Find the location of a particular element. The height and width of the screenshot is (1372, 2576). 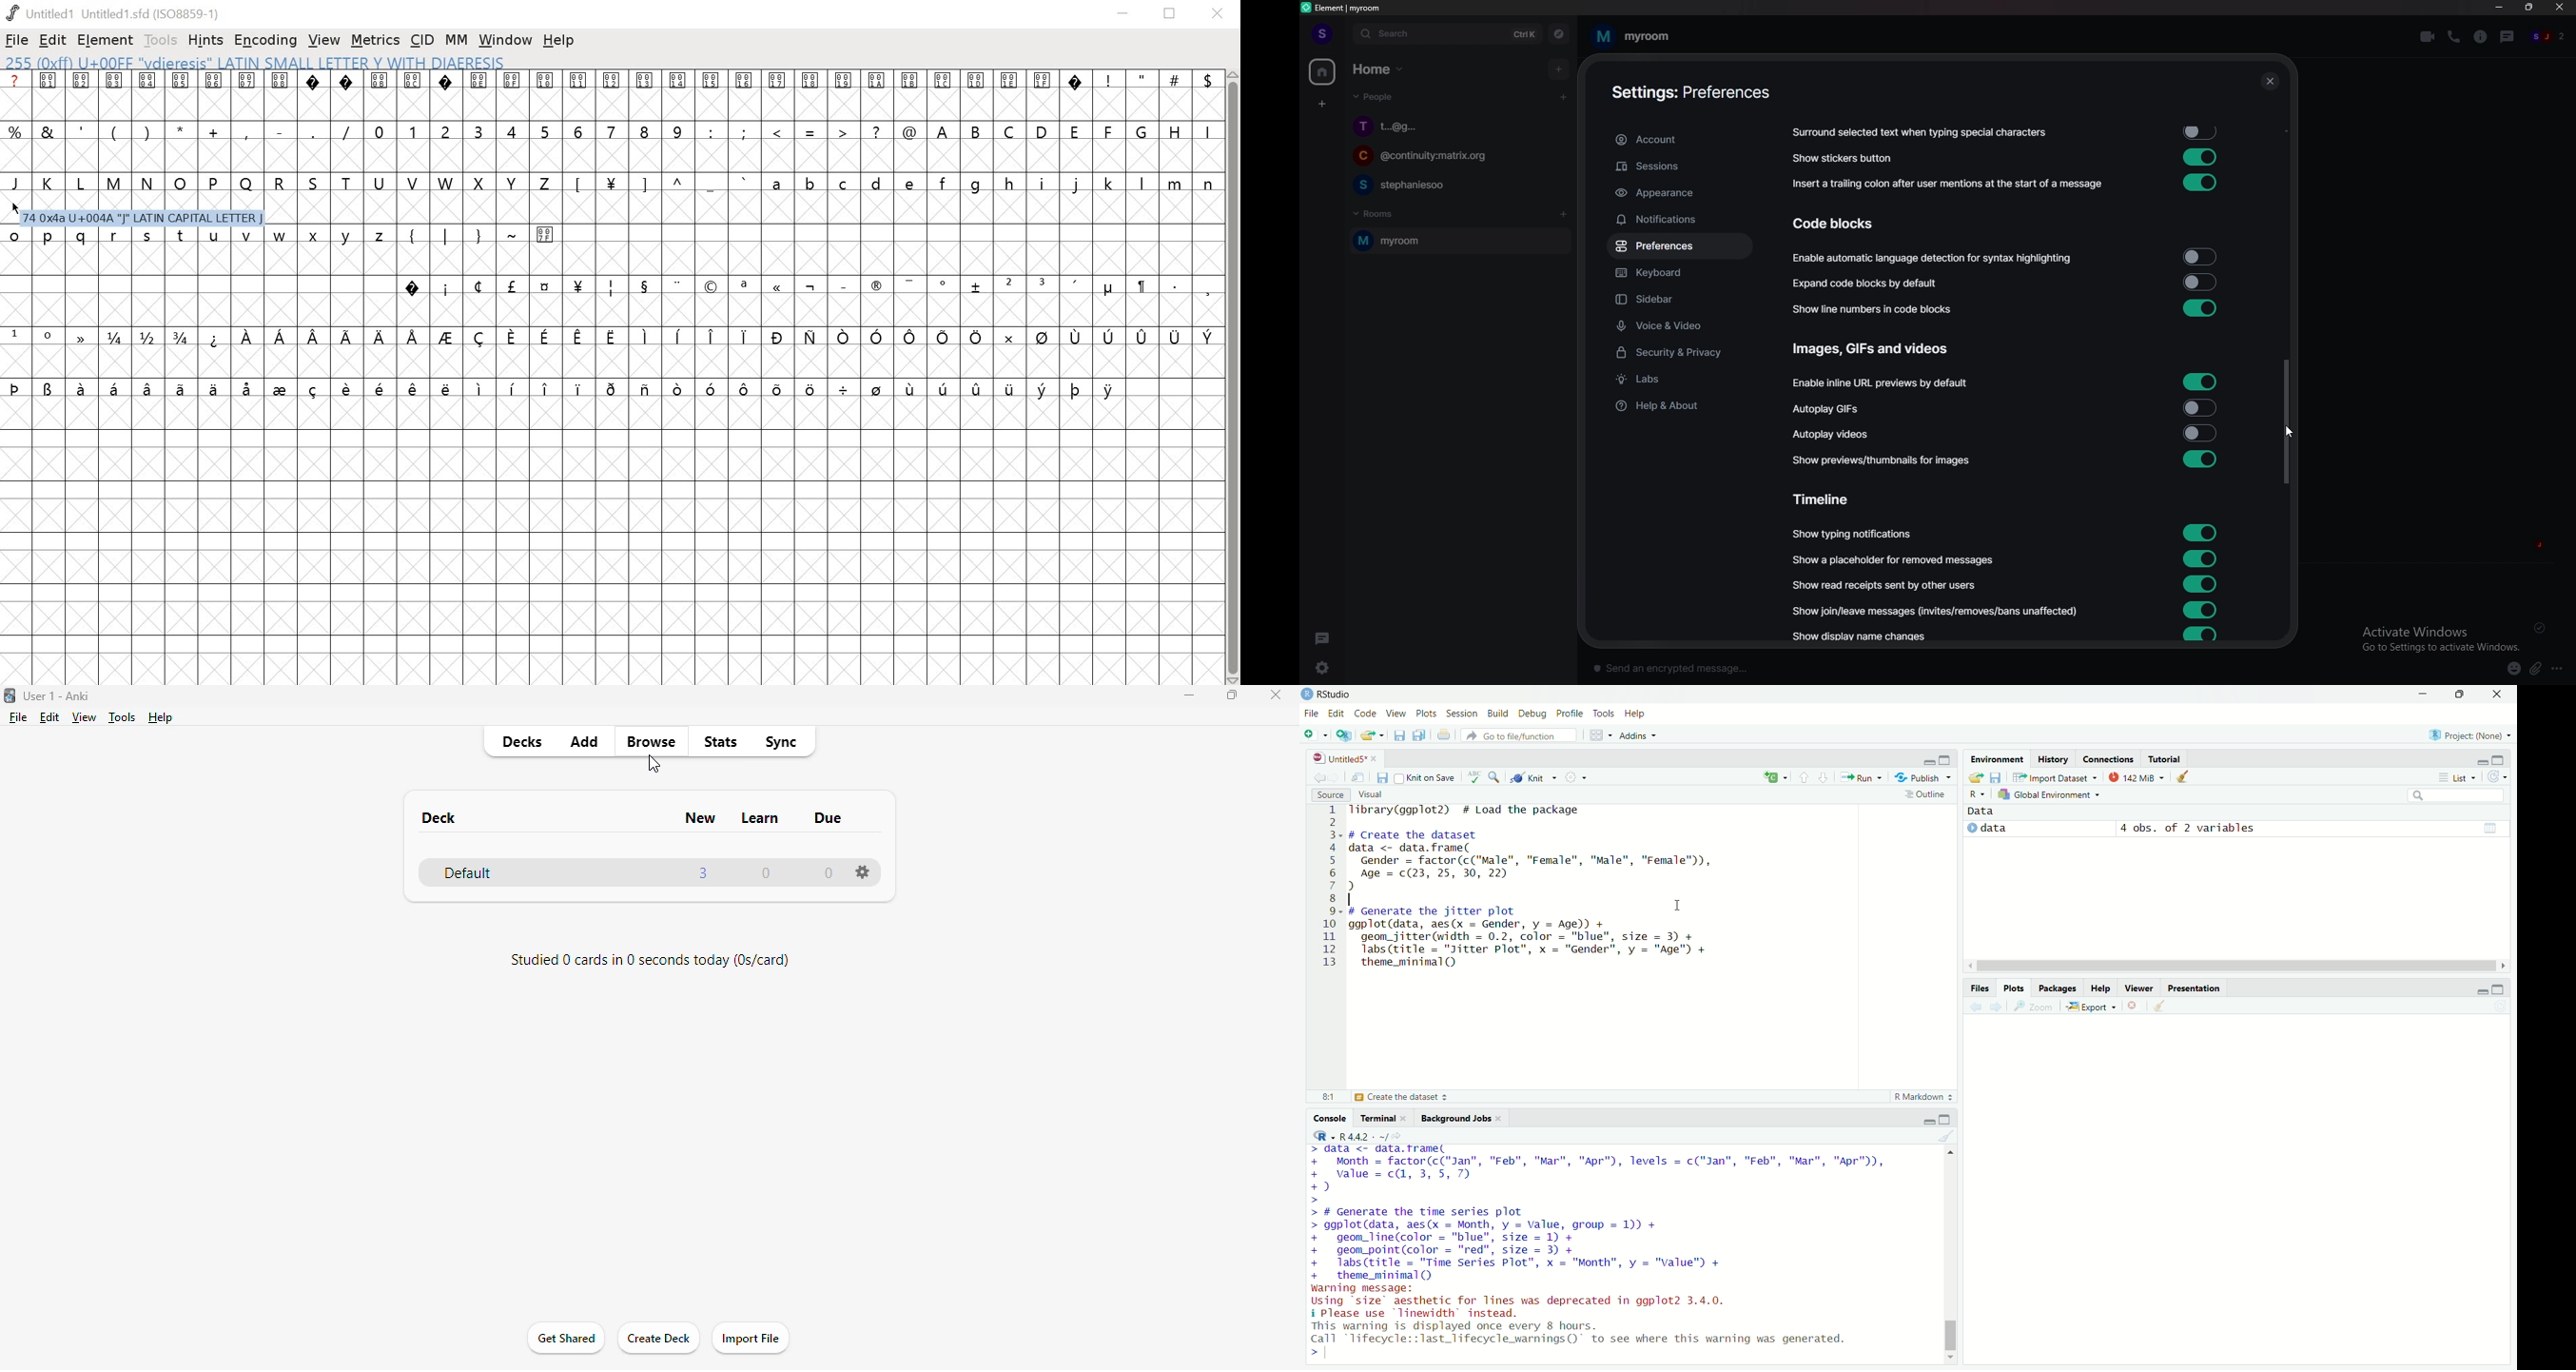

0 is located at coordinates (769, 873).